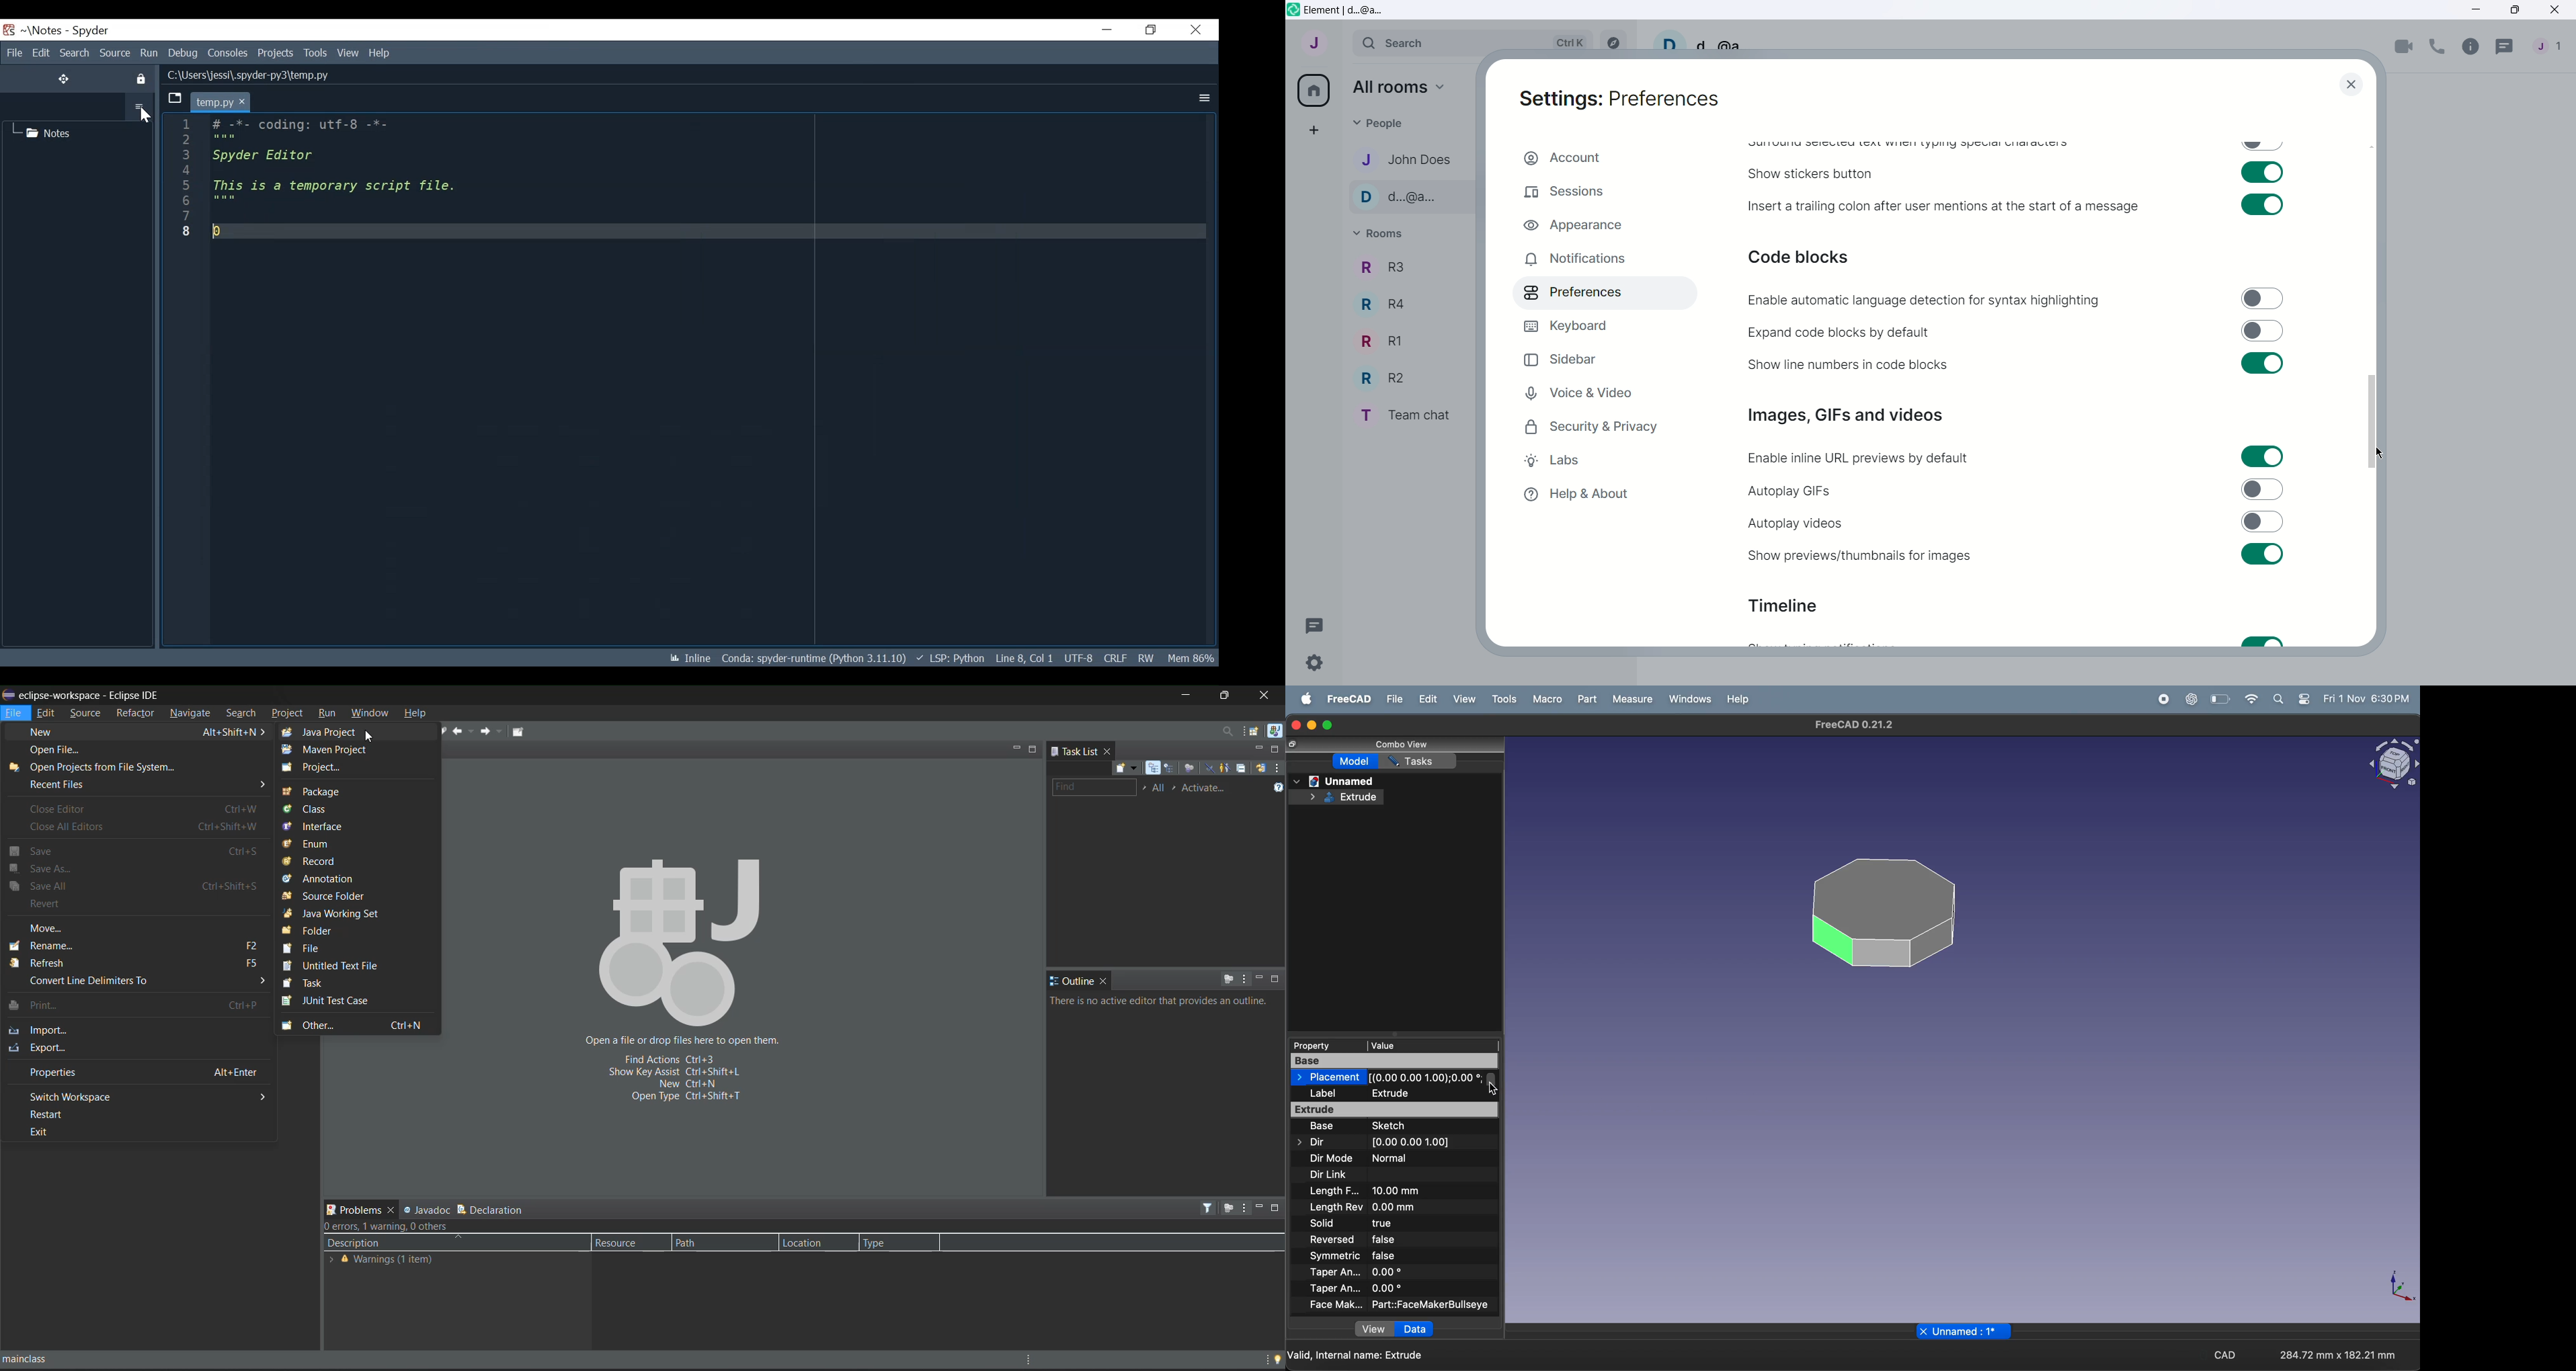 This screenshot has width=2576, height=1372. I want to click on FreeCAD 0.21.2, so click(1854, 726).